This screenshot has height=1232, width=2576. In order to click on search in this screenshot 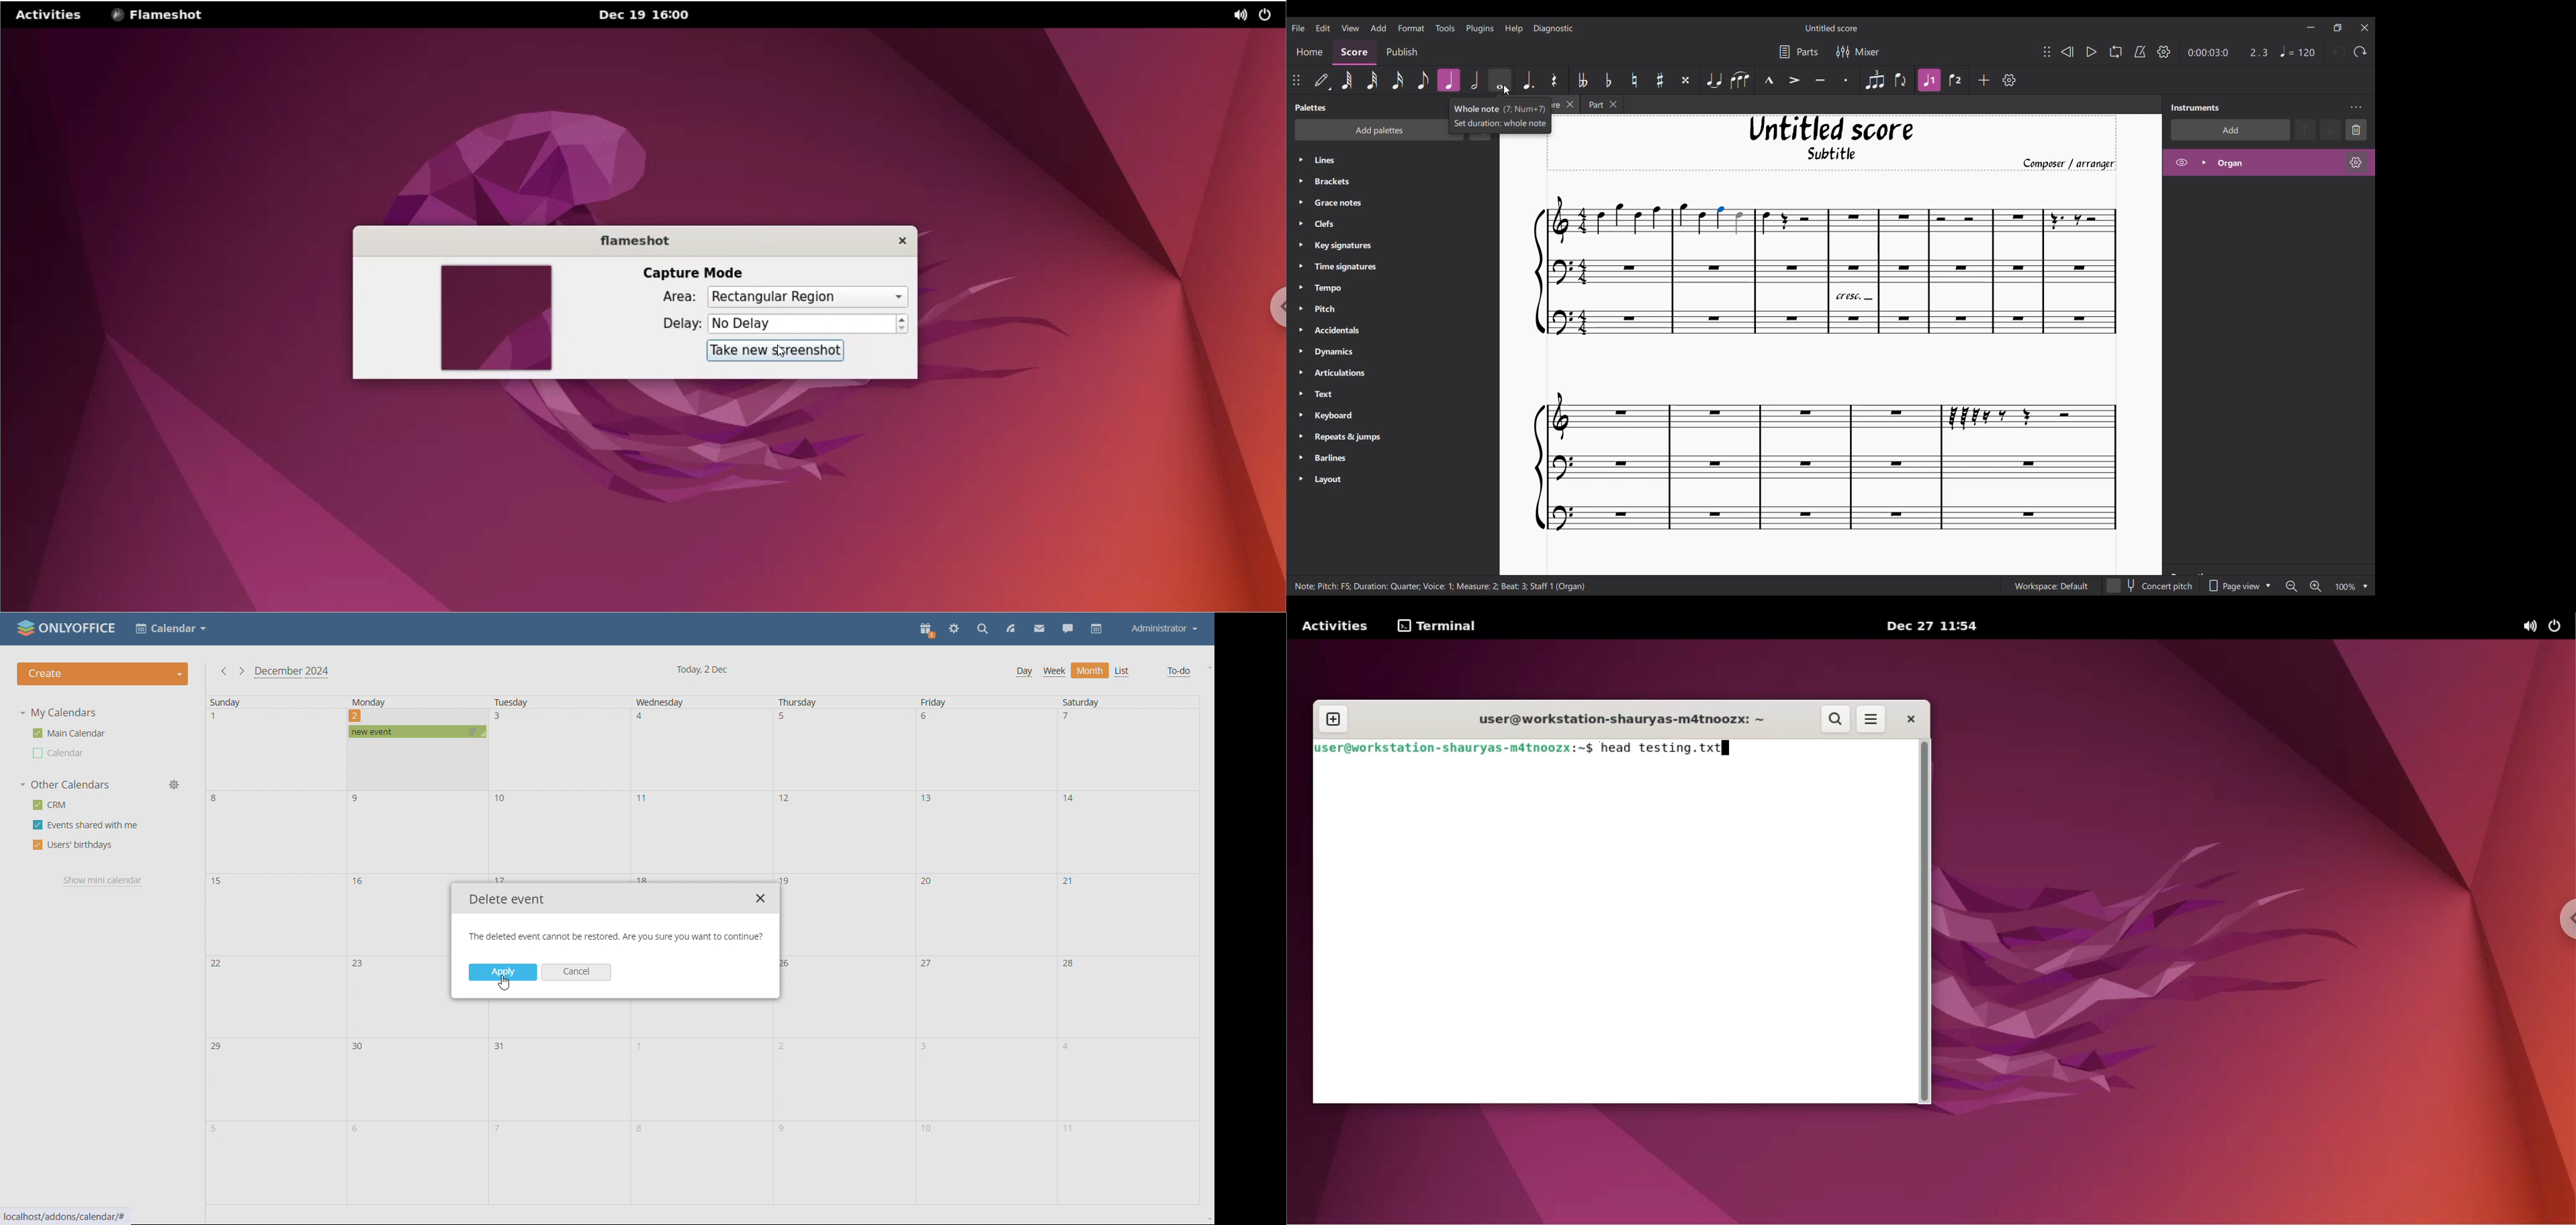, I will do `click(1834, 719)`.